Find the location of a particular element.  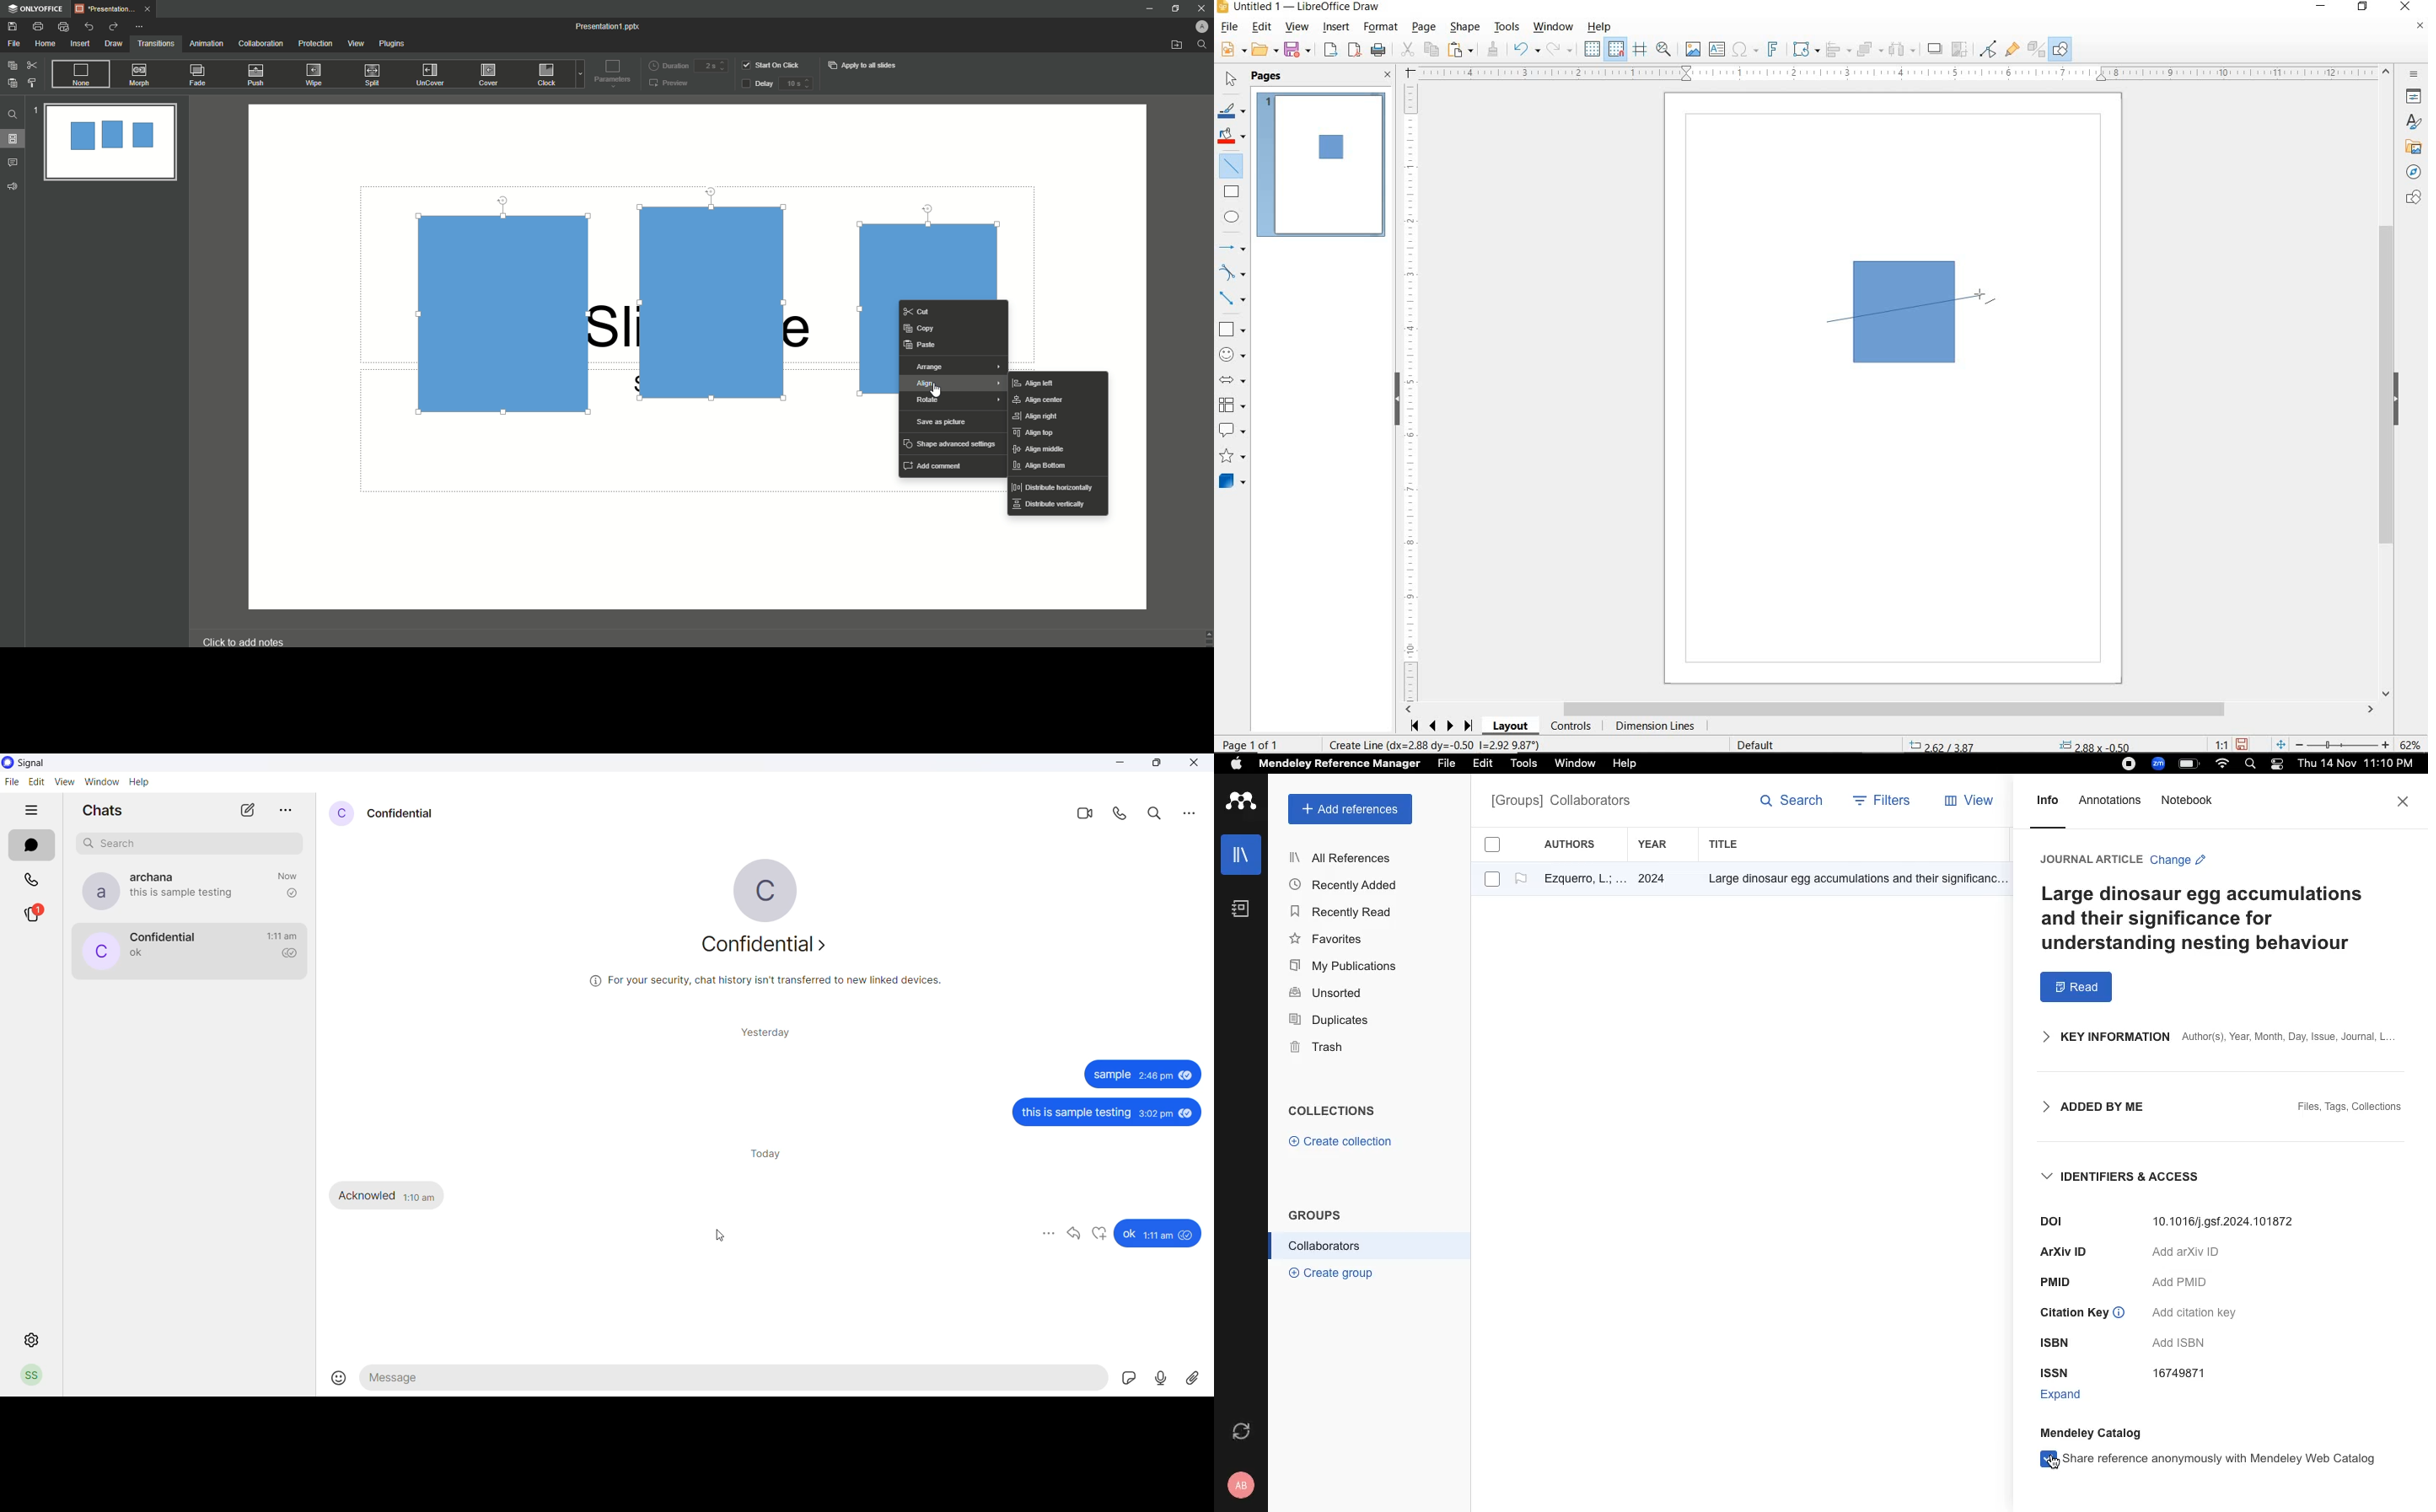

Rotate is located at coordinates (957, 401).